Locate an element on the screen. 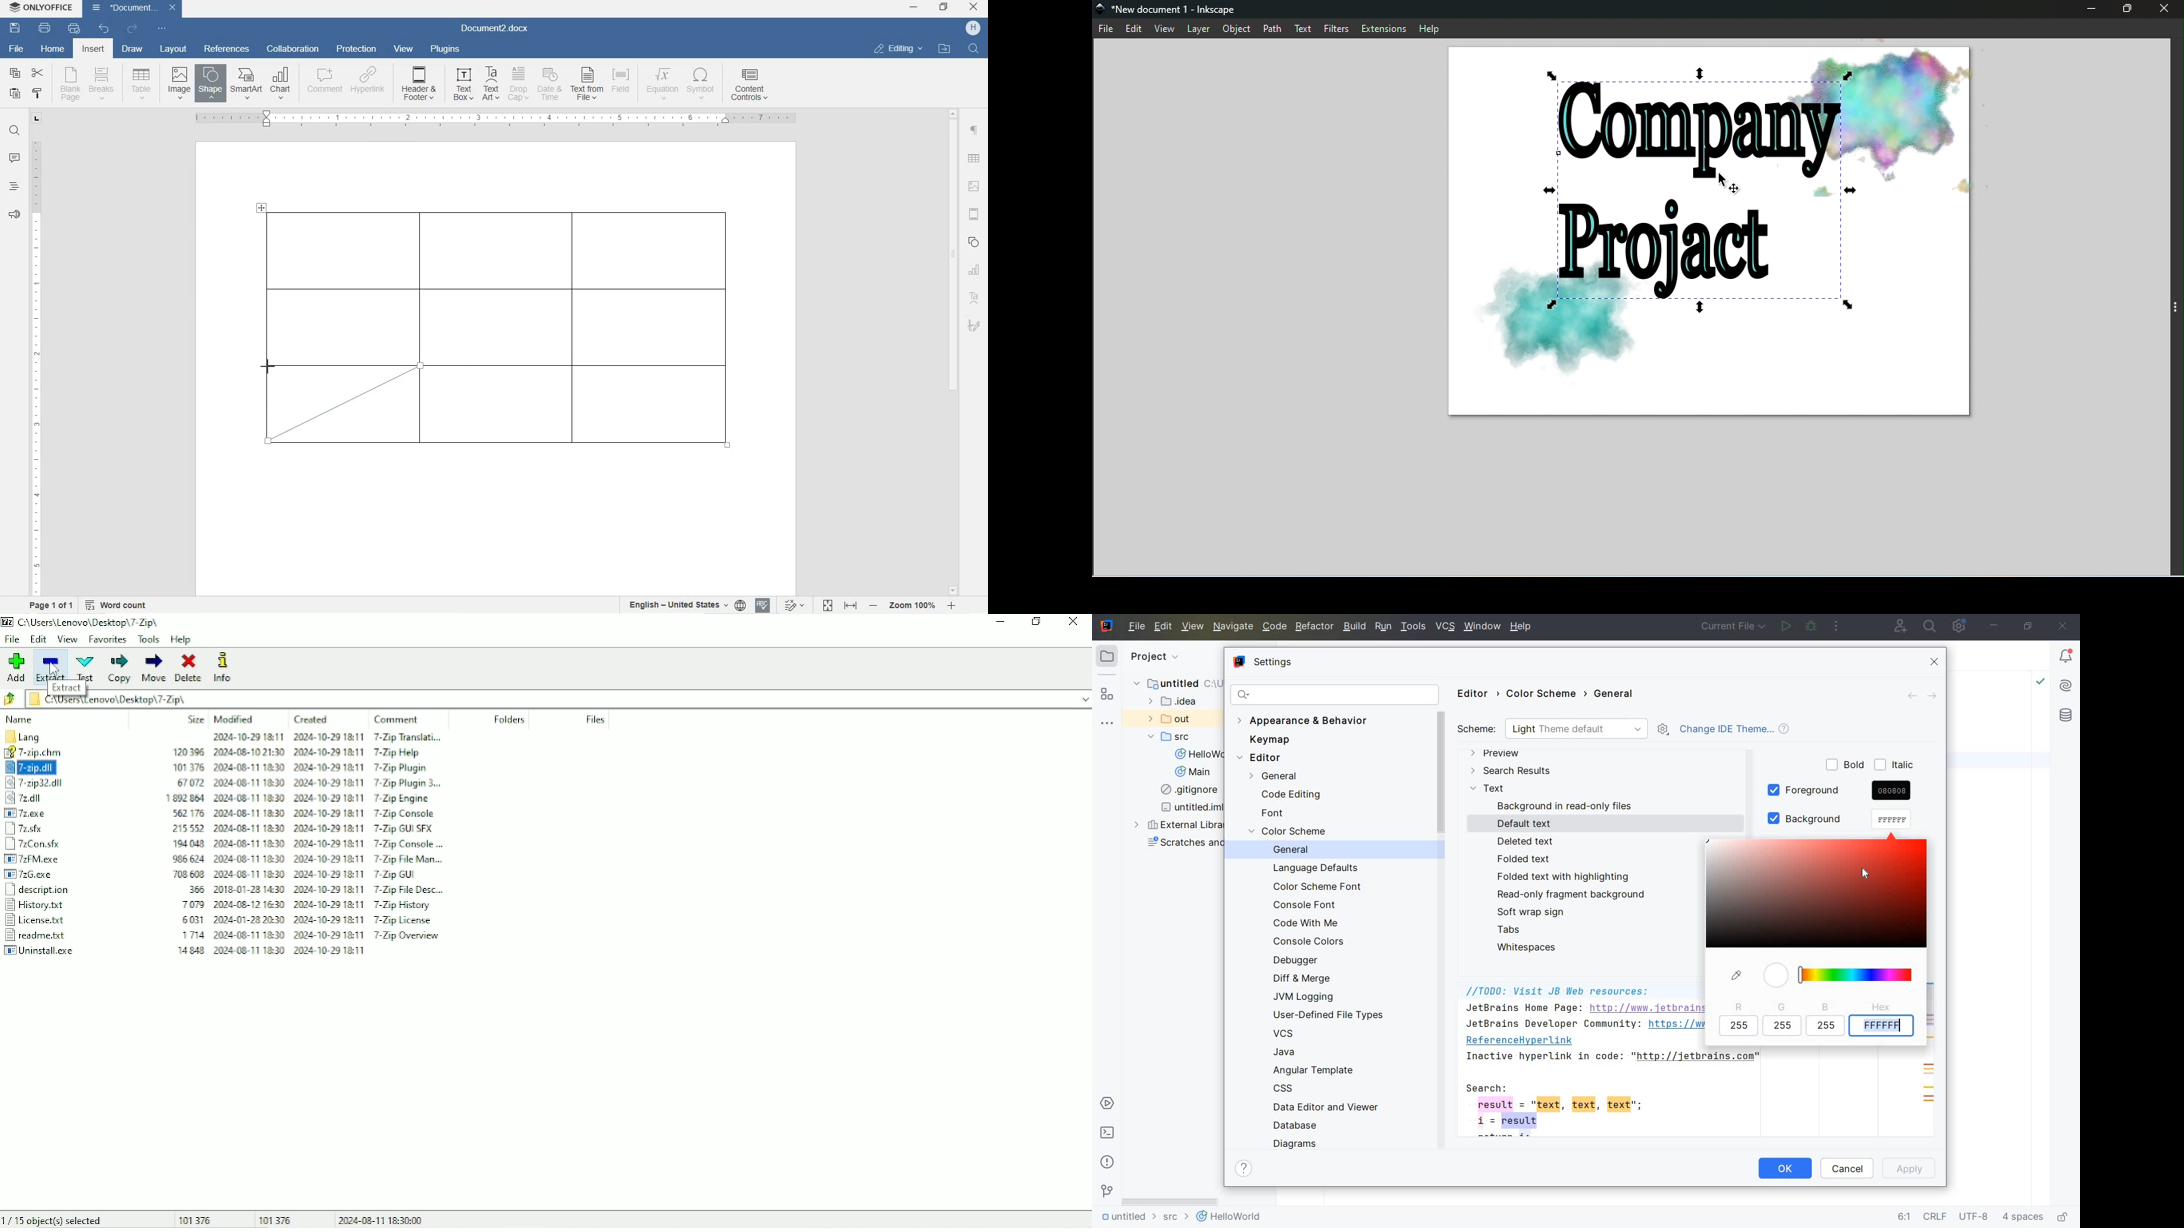  Layer is located at coordinates (1198, 30).